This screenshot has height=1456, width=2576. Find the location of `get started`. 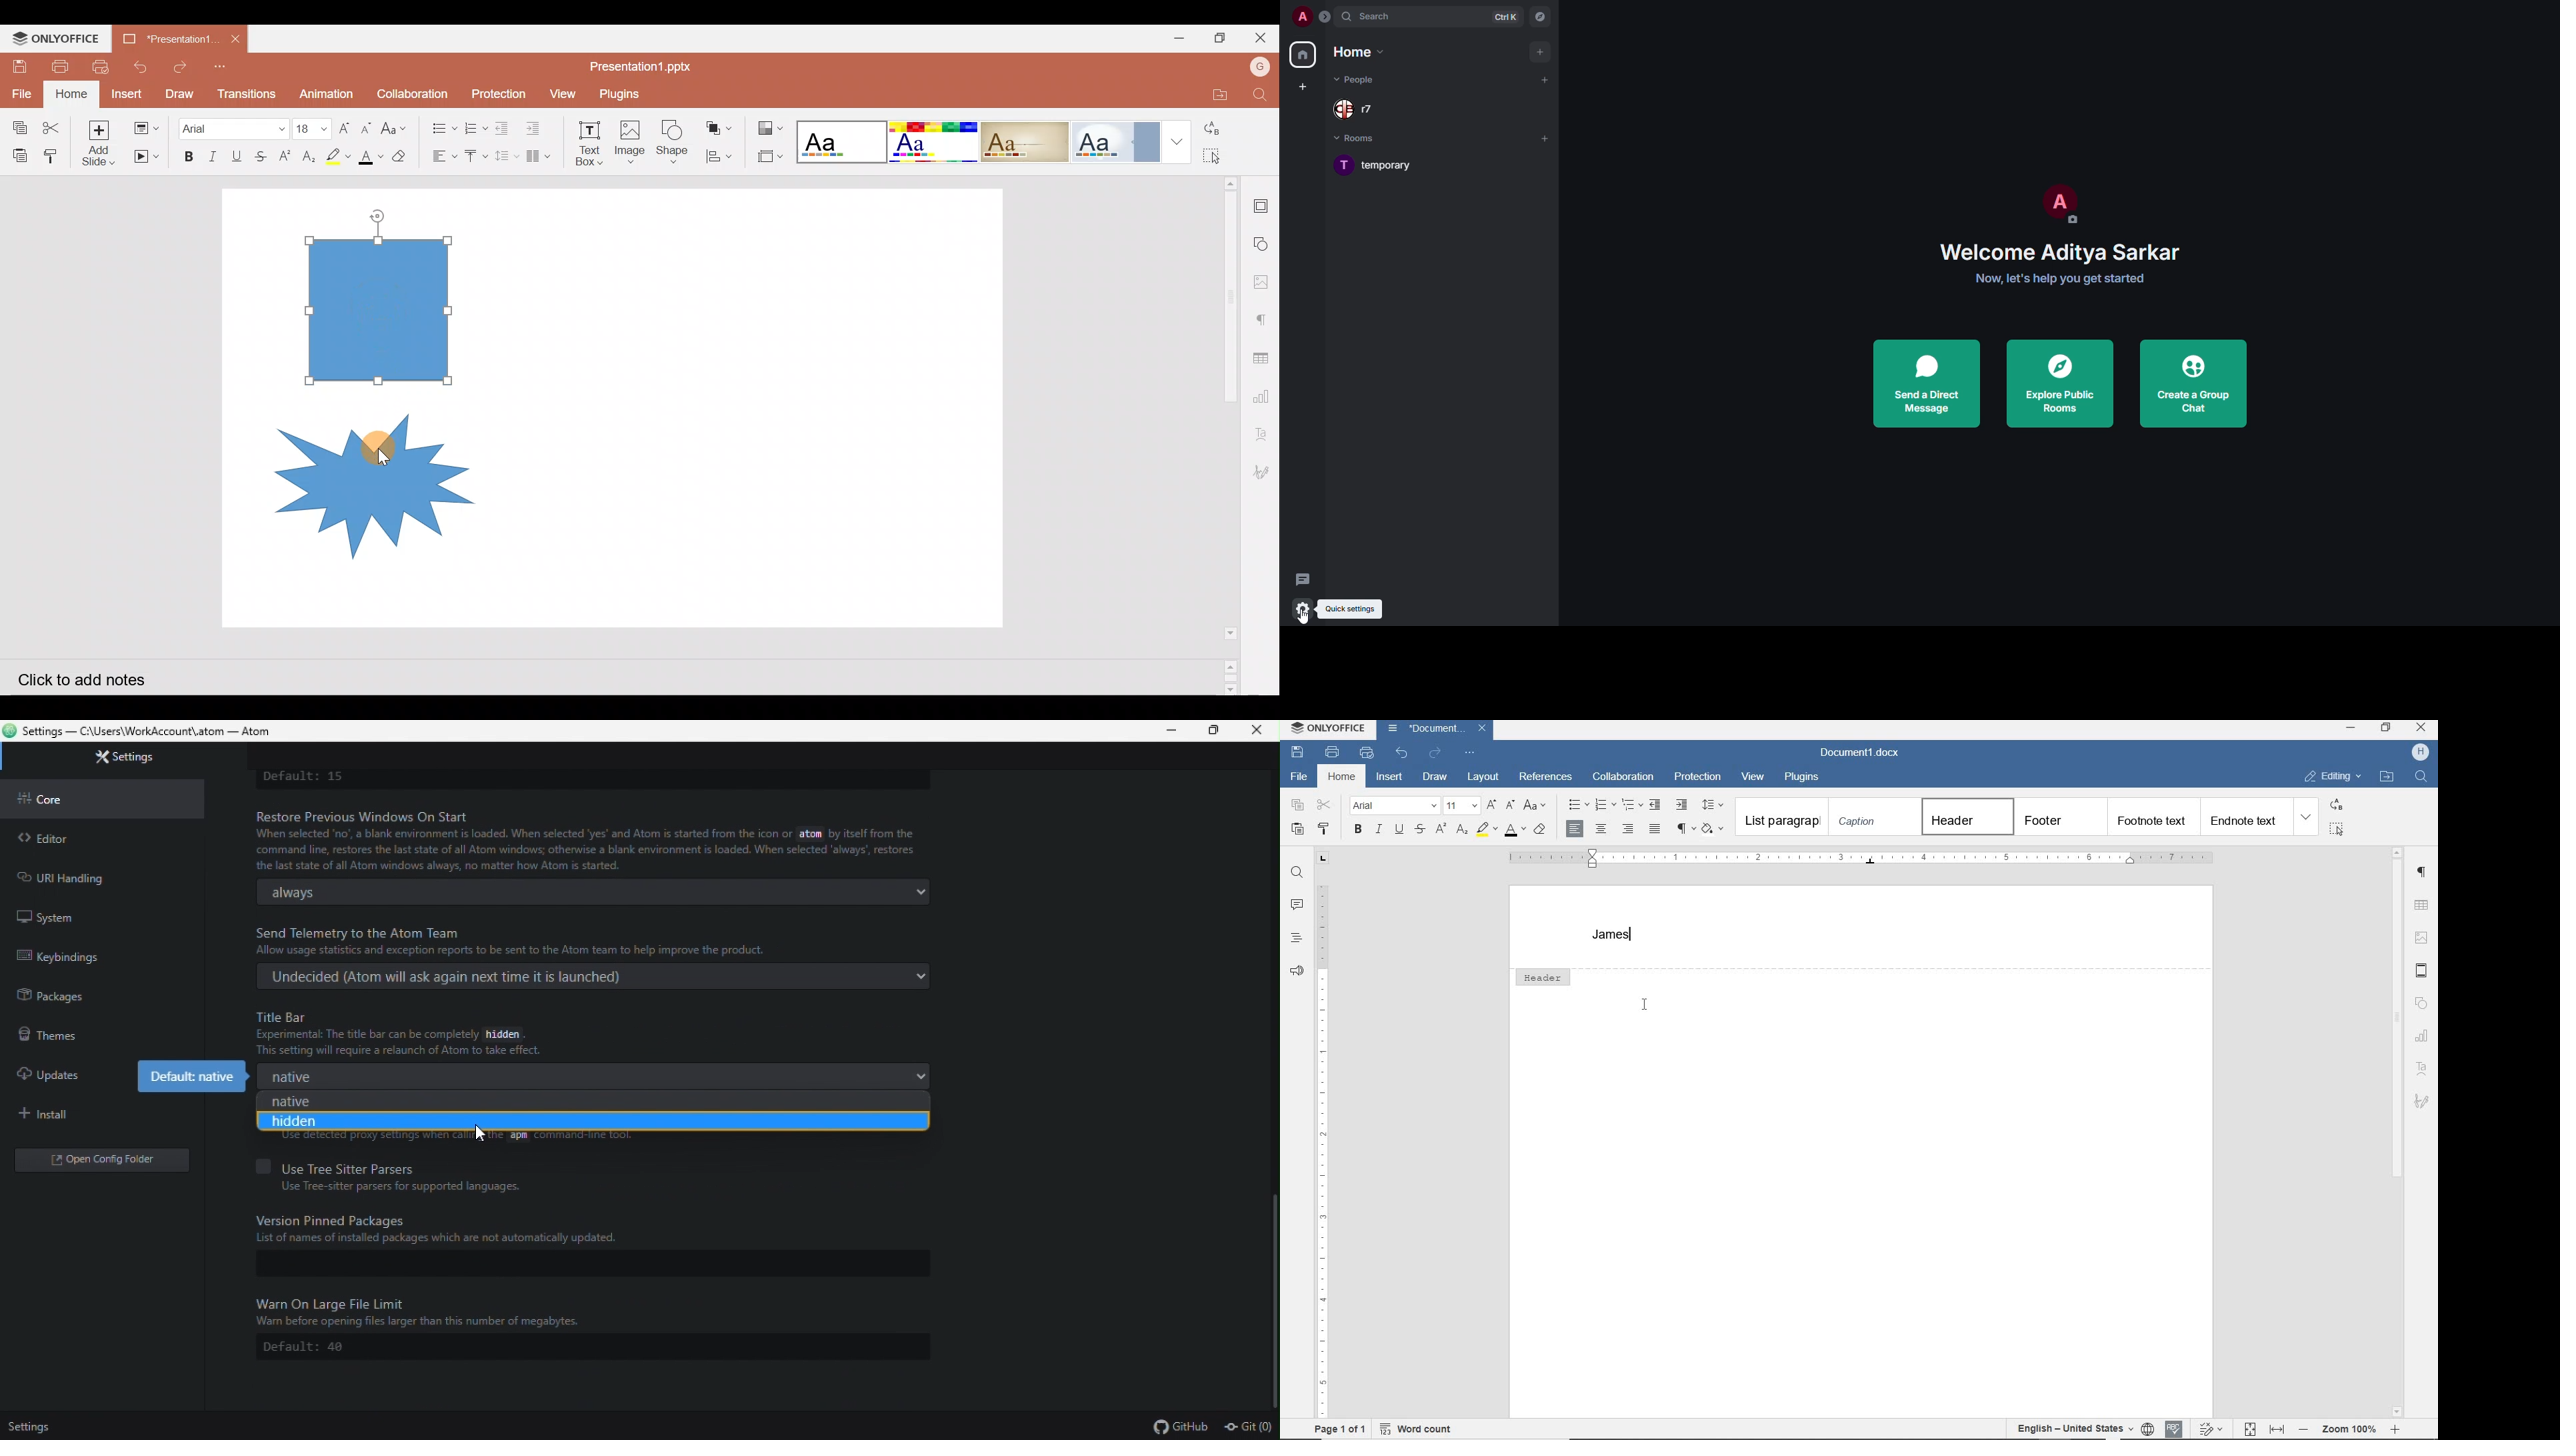

get started is located at coordinates (2059, 279).